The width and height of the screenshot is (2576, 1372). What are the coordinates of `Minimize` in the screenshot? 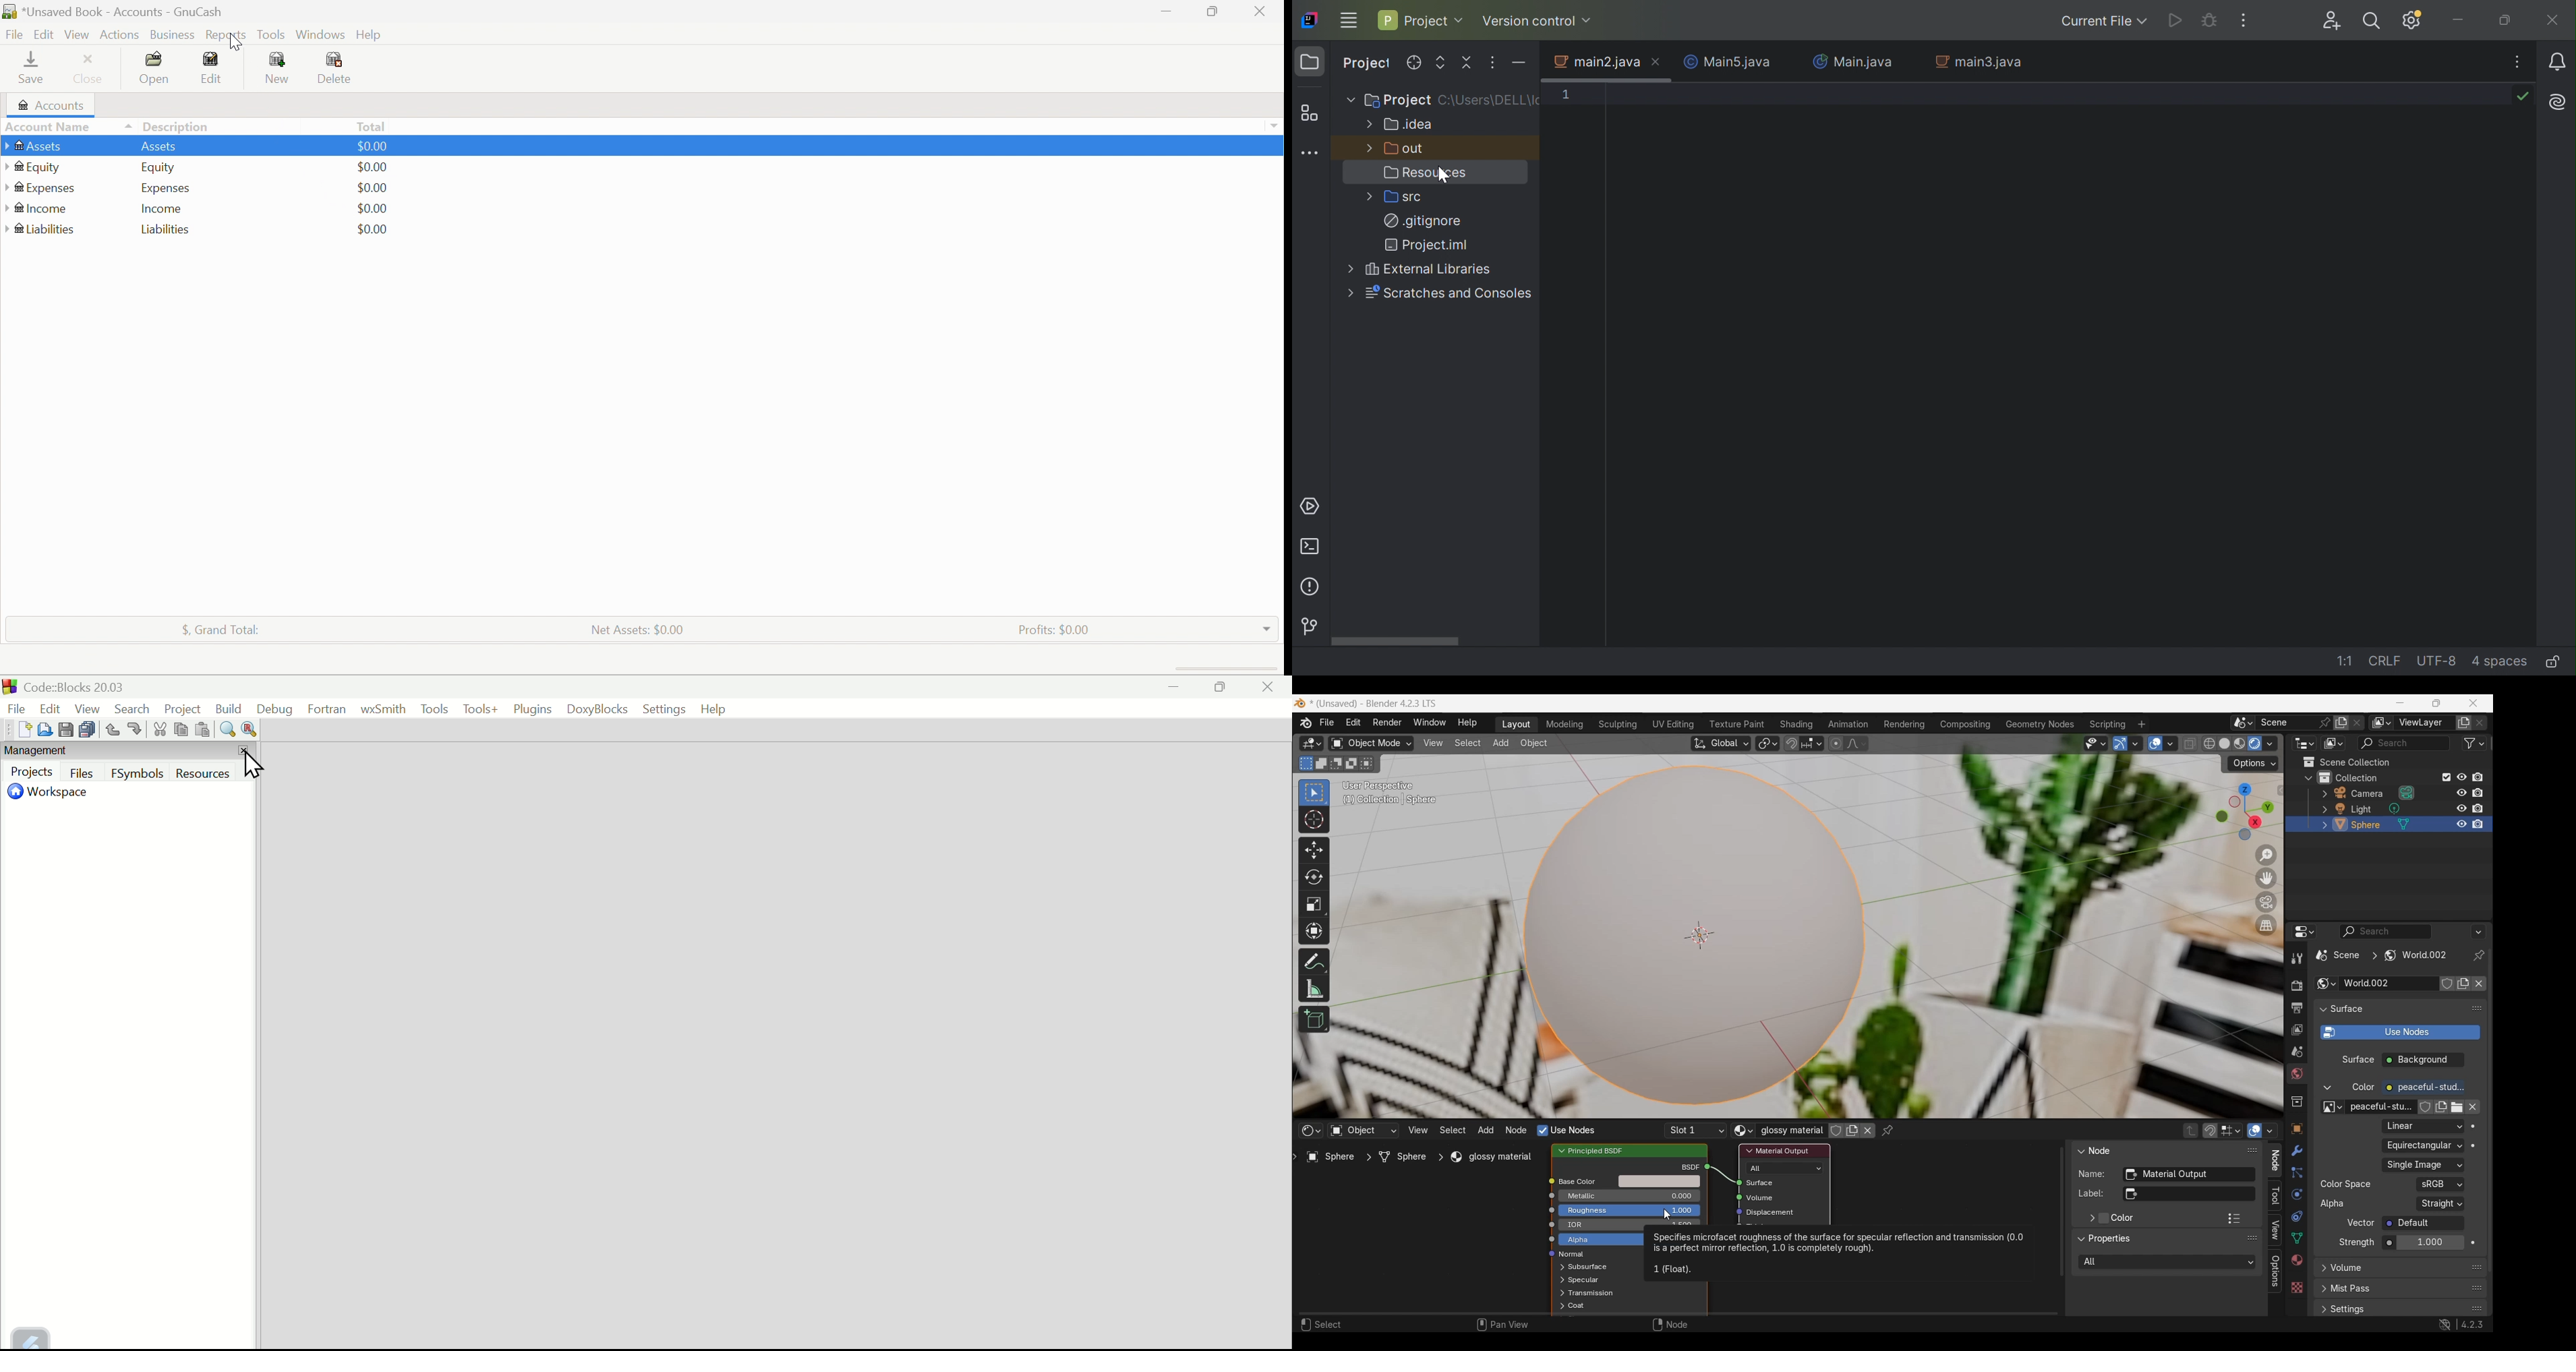 It's located at (1163, 12).